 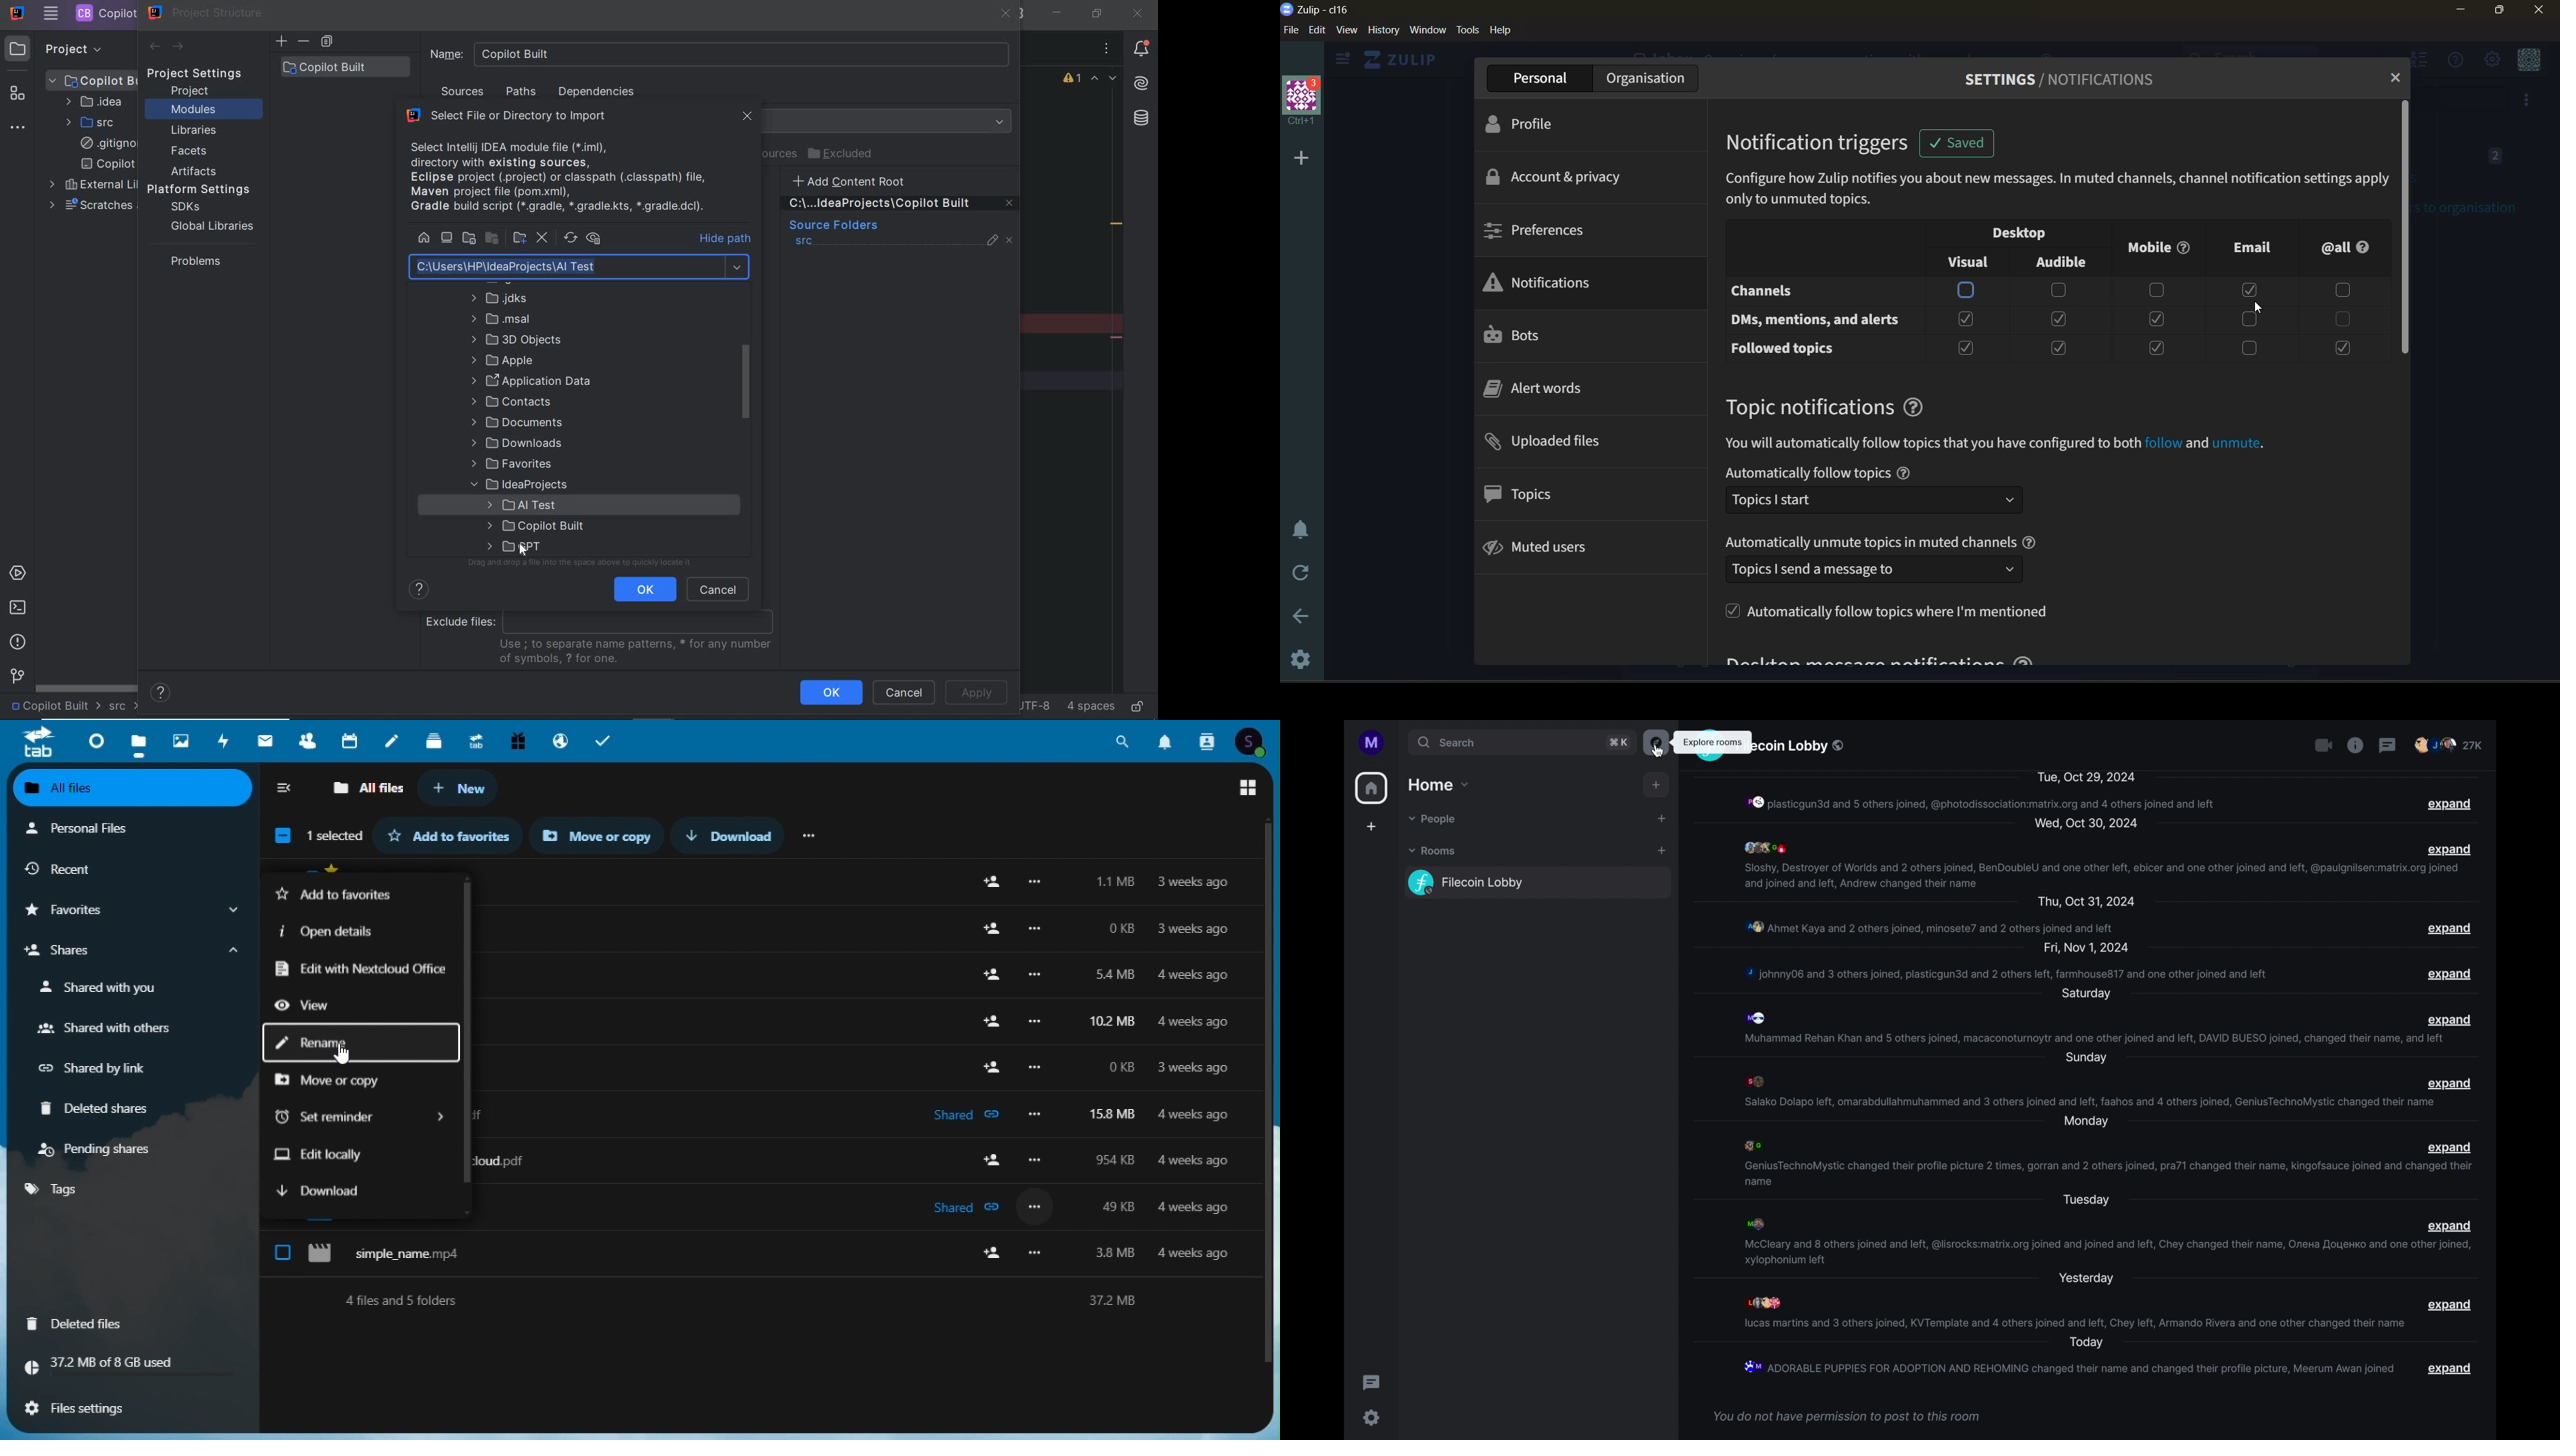 What do you see at coordinates (92, 122) in the screenshot?
I see `SRC` at bounding box center [92, 122].